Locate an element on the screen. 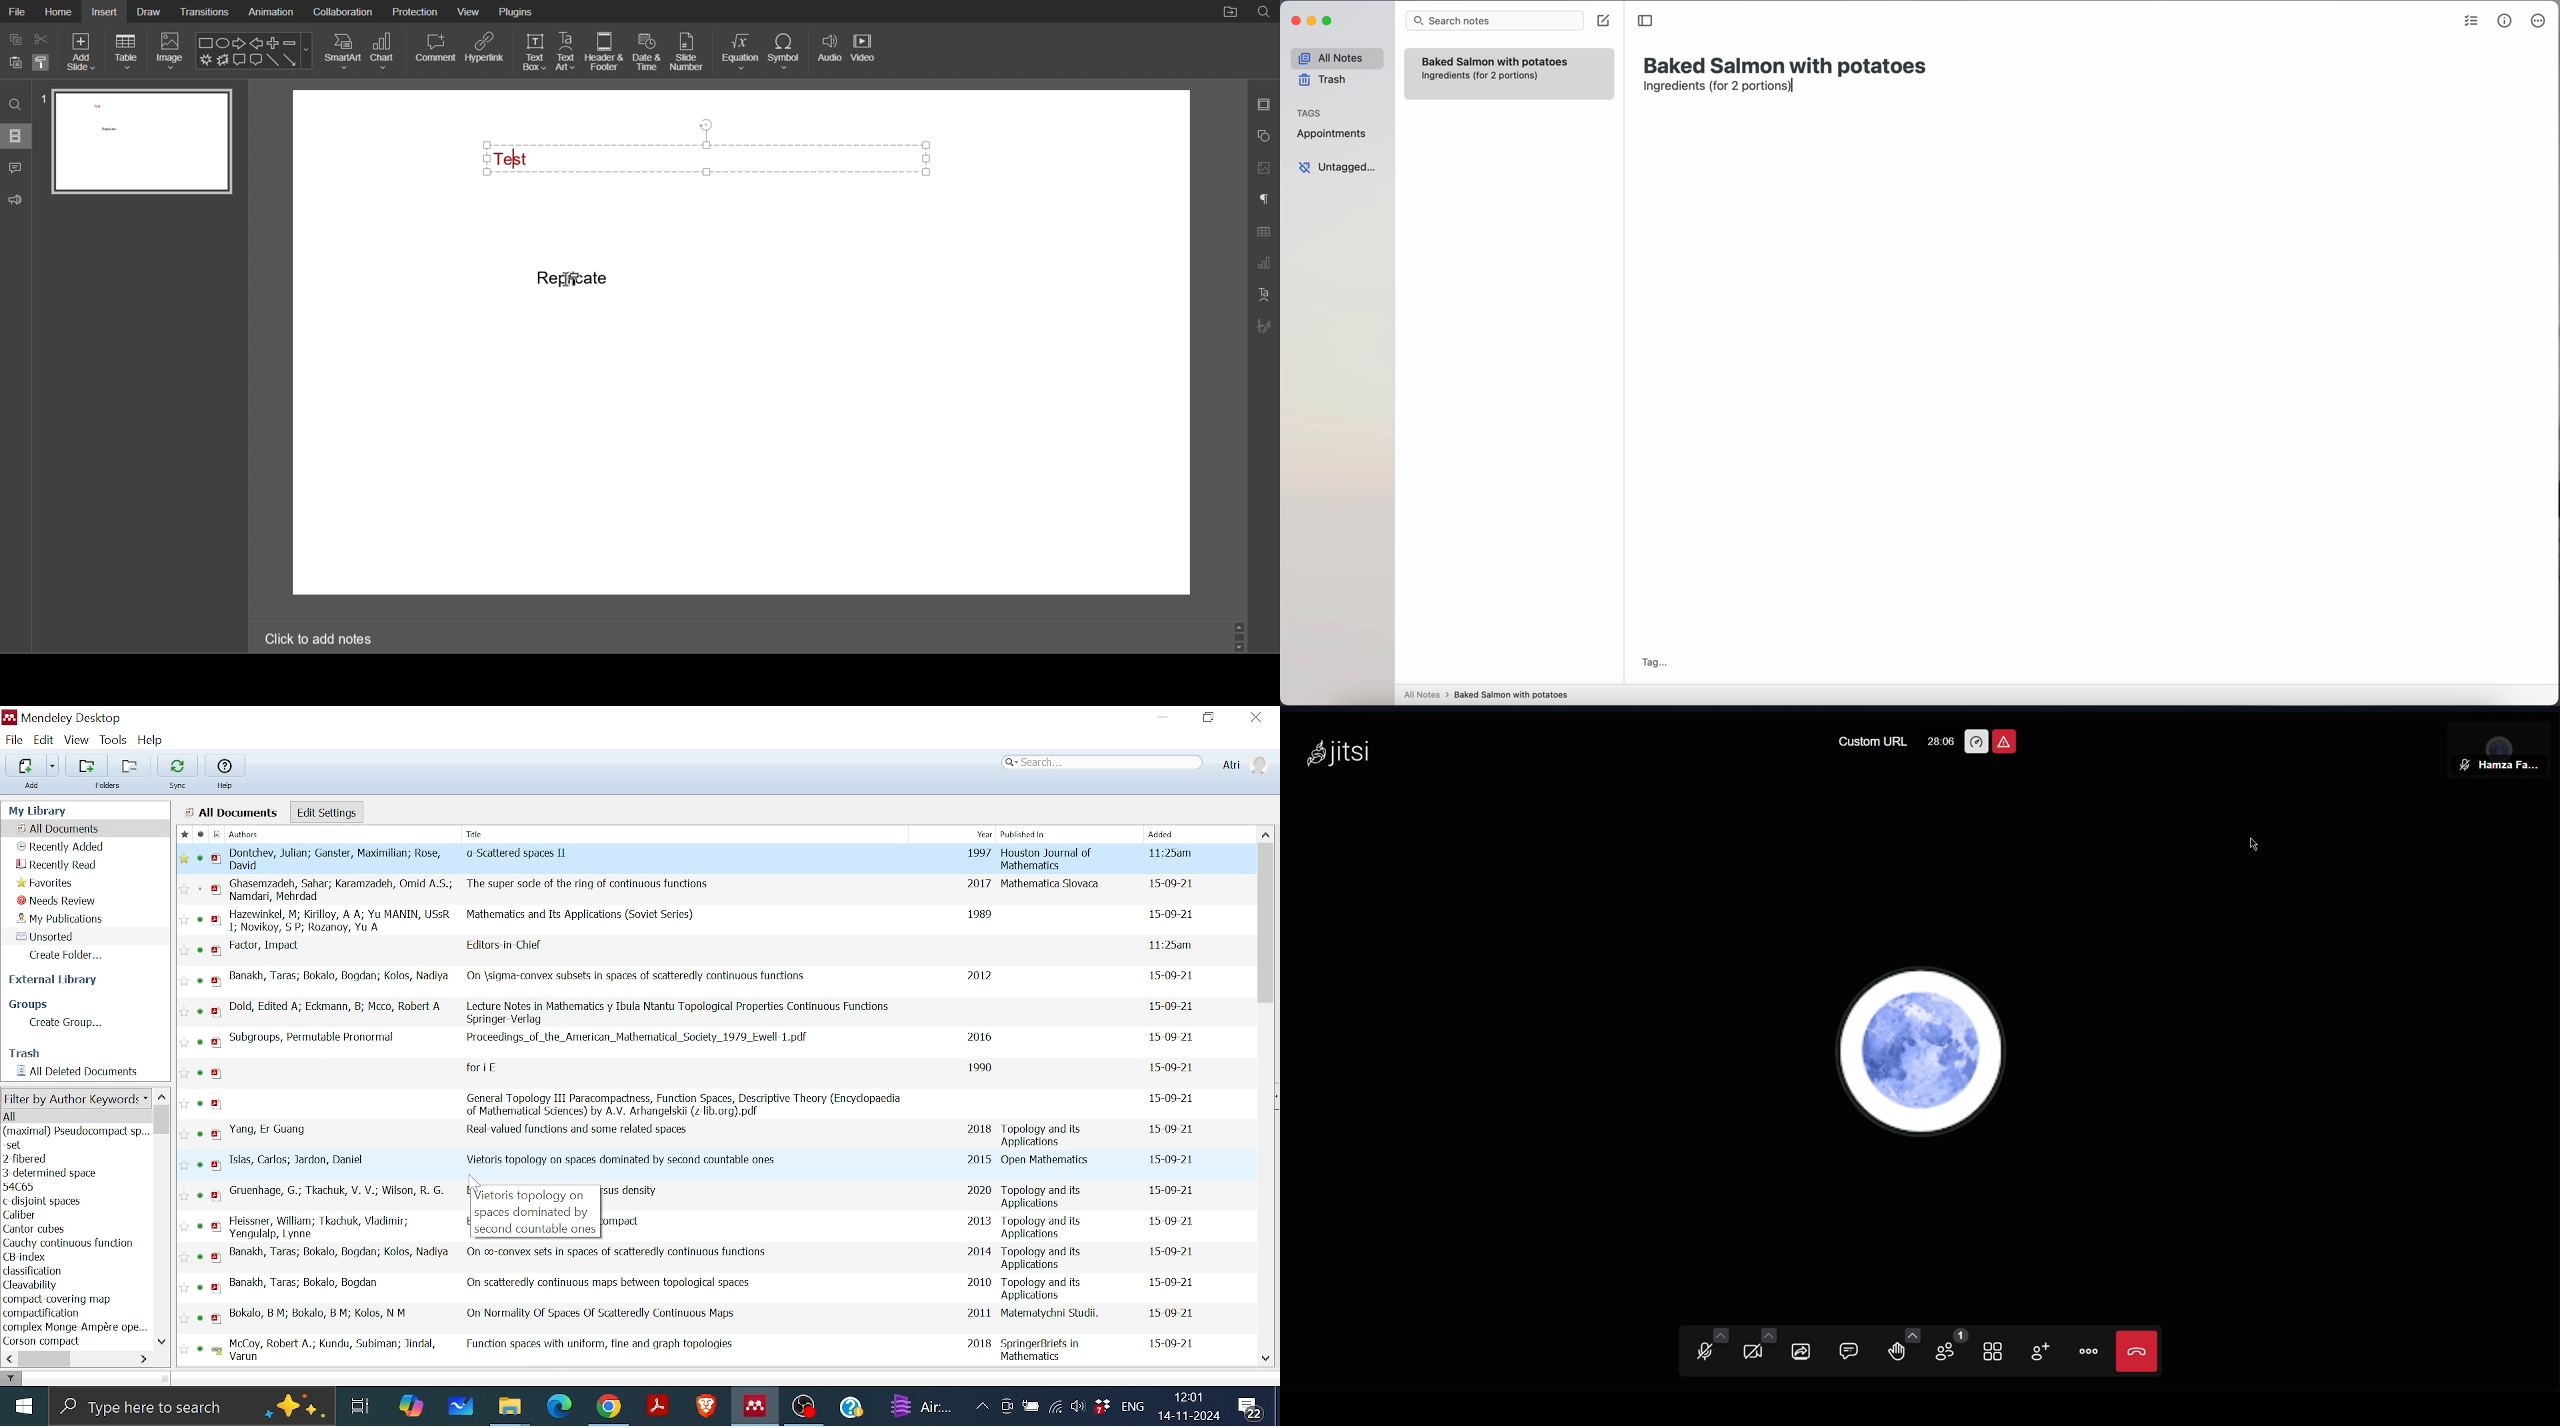 The image size is (2576, 1428). Cursor is located at coordinates (573, 280).